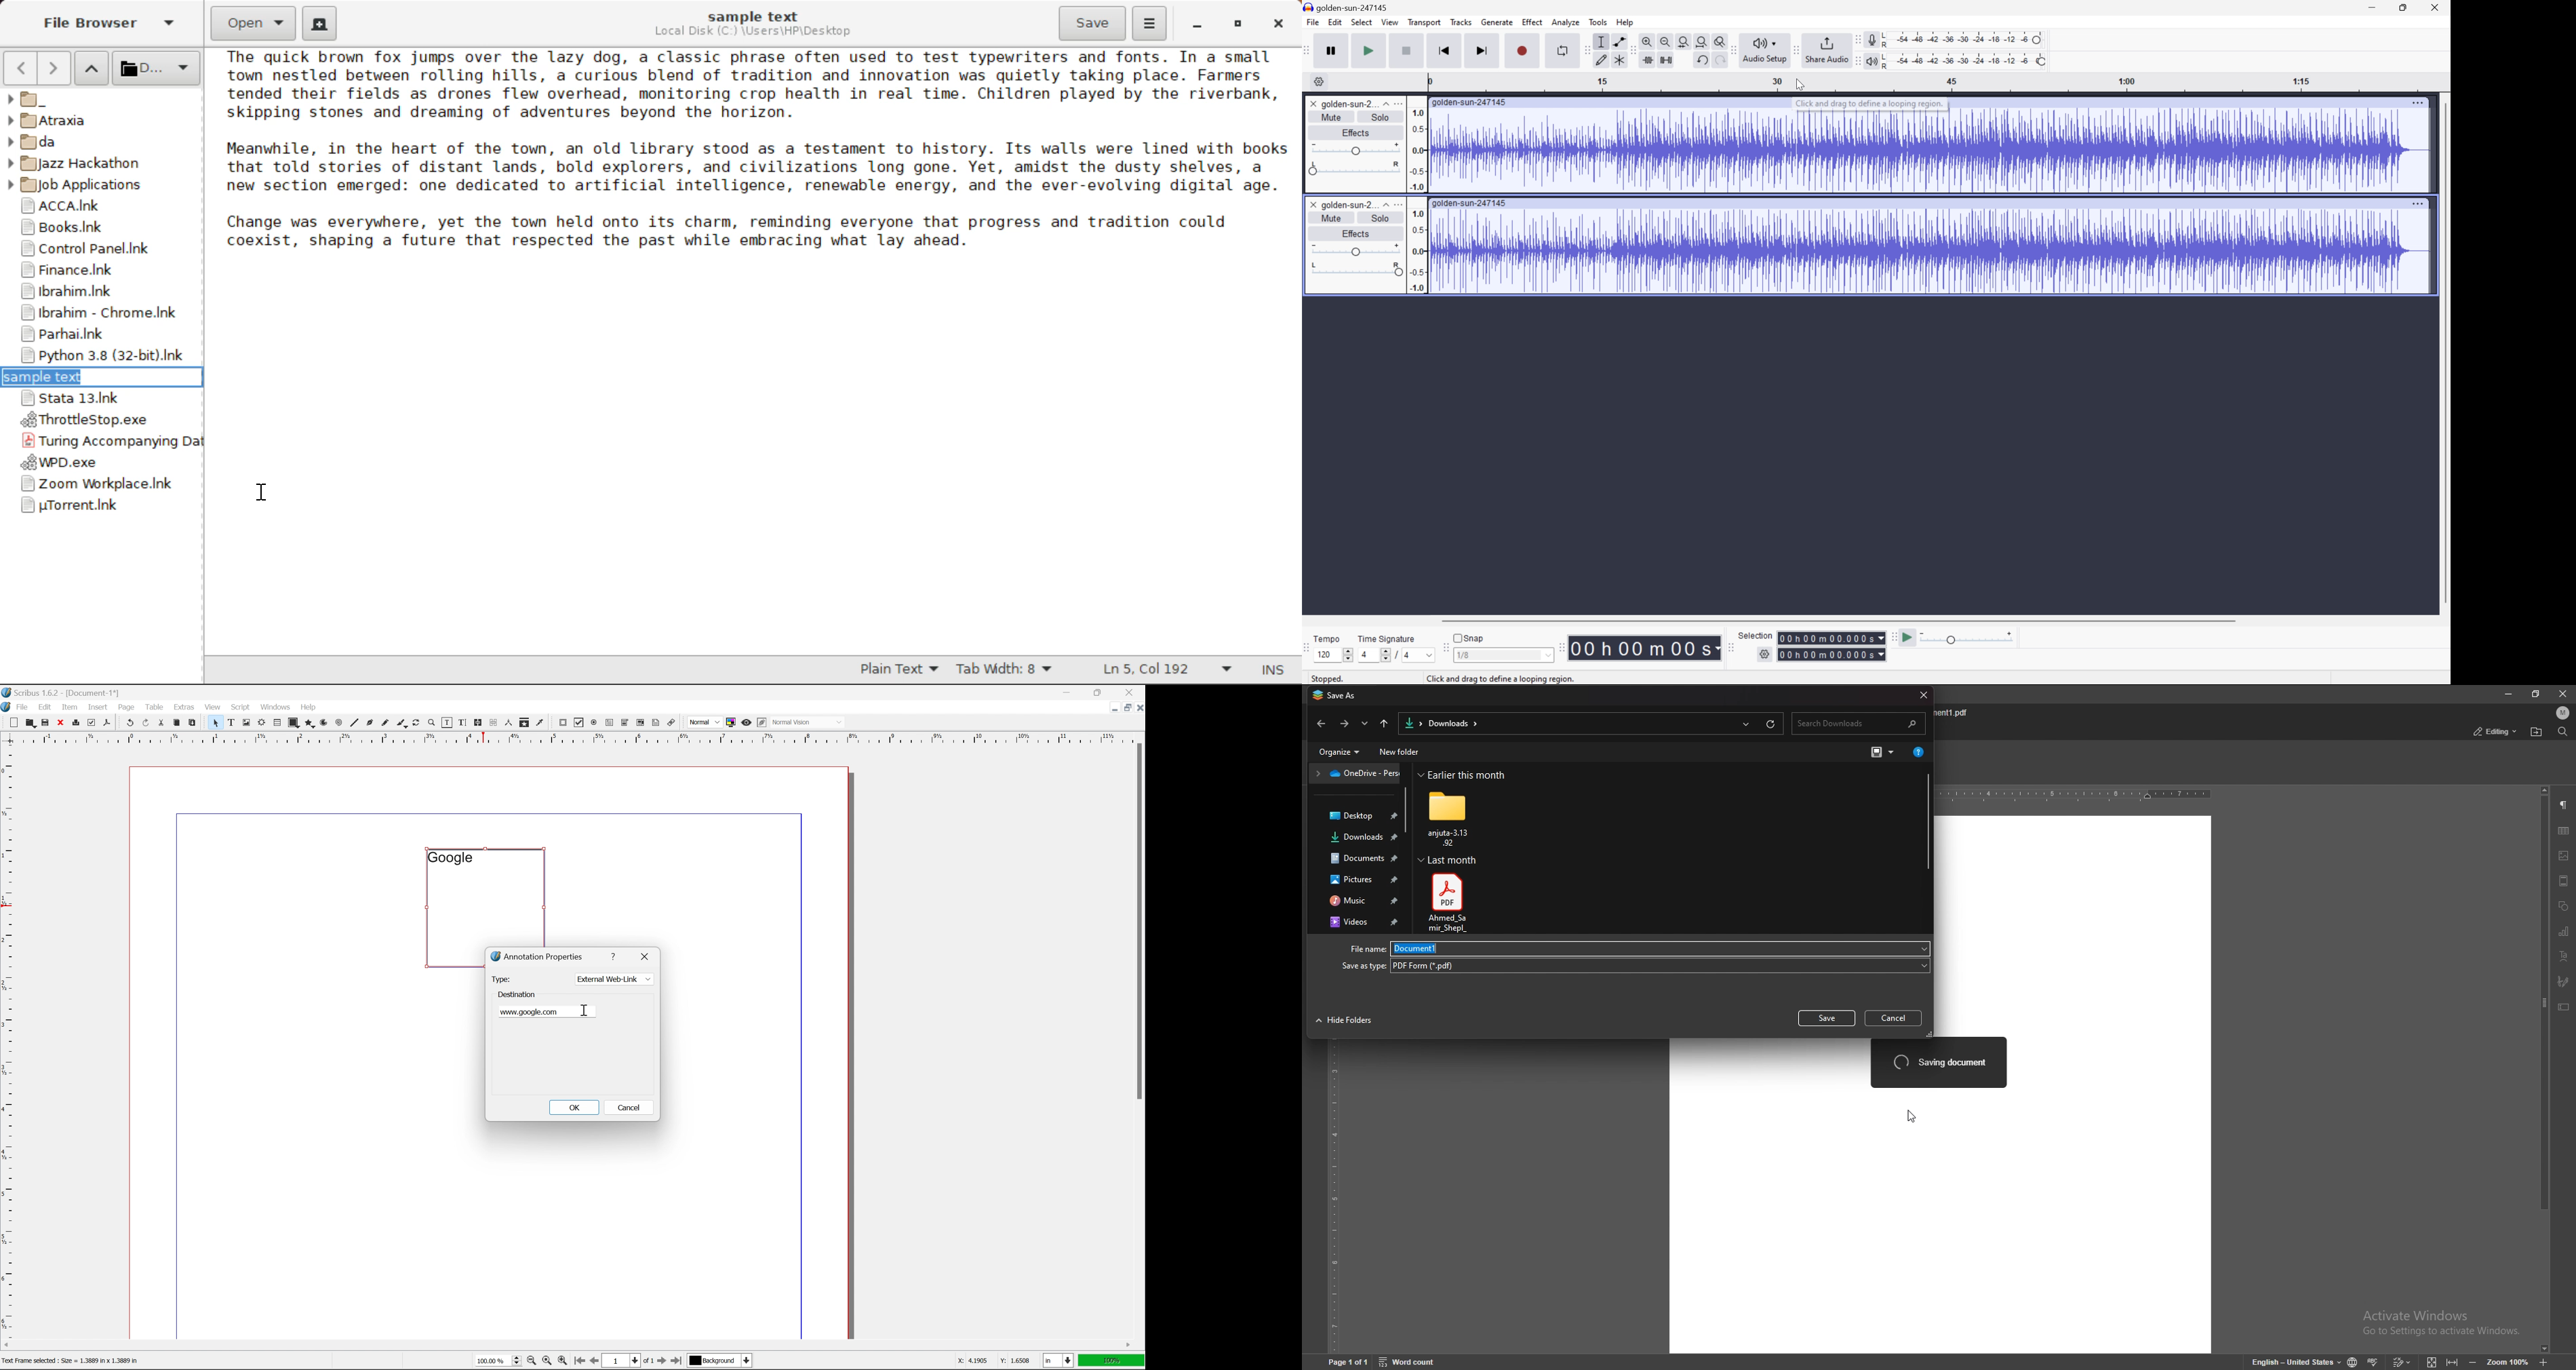 The image size is (2576, 1372). What do you see at coordinates (15, 723) in the screenshot?
I see `new` at bounding box center [15, 723].